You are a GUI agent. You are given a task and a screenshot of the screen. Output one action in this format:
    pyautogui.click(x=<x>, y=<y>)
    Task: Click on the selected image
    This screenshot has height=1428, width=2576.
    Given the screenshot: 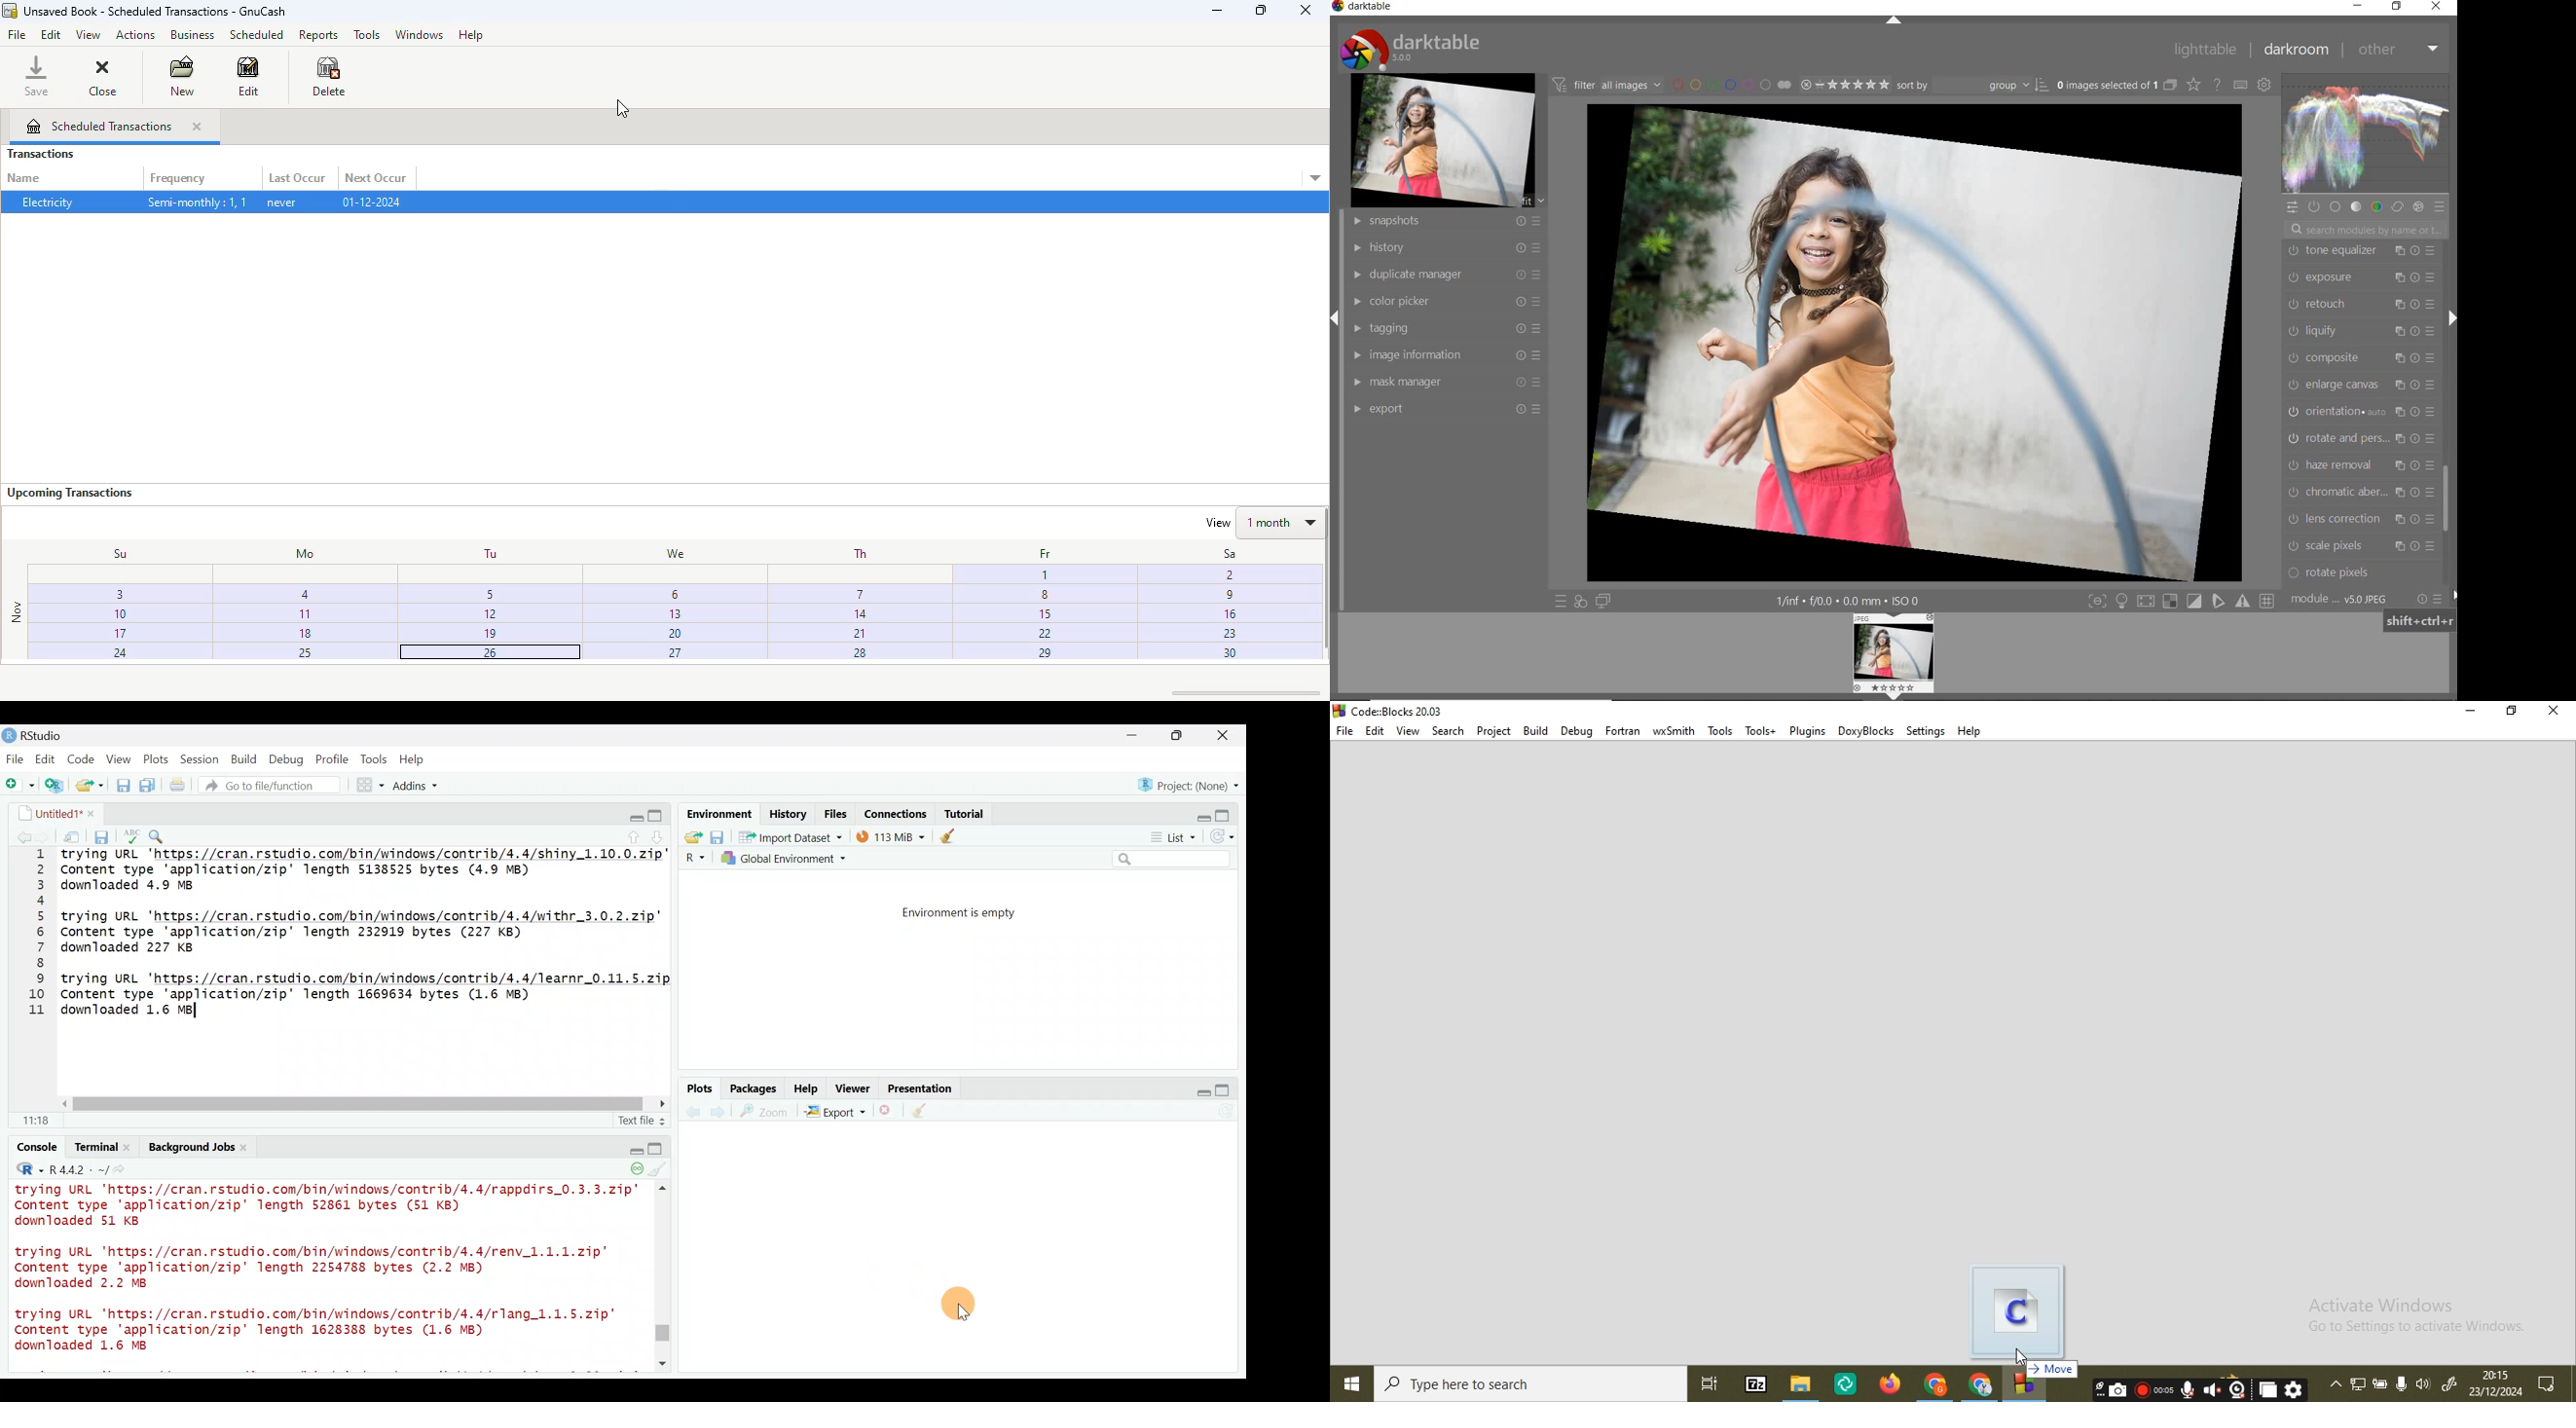 What is the action you would take?
    pyautogui.click(x=1915, y=342)
    